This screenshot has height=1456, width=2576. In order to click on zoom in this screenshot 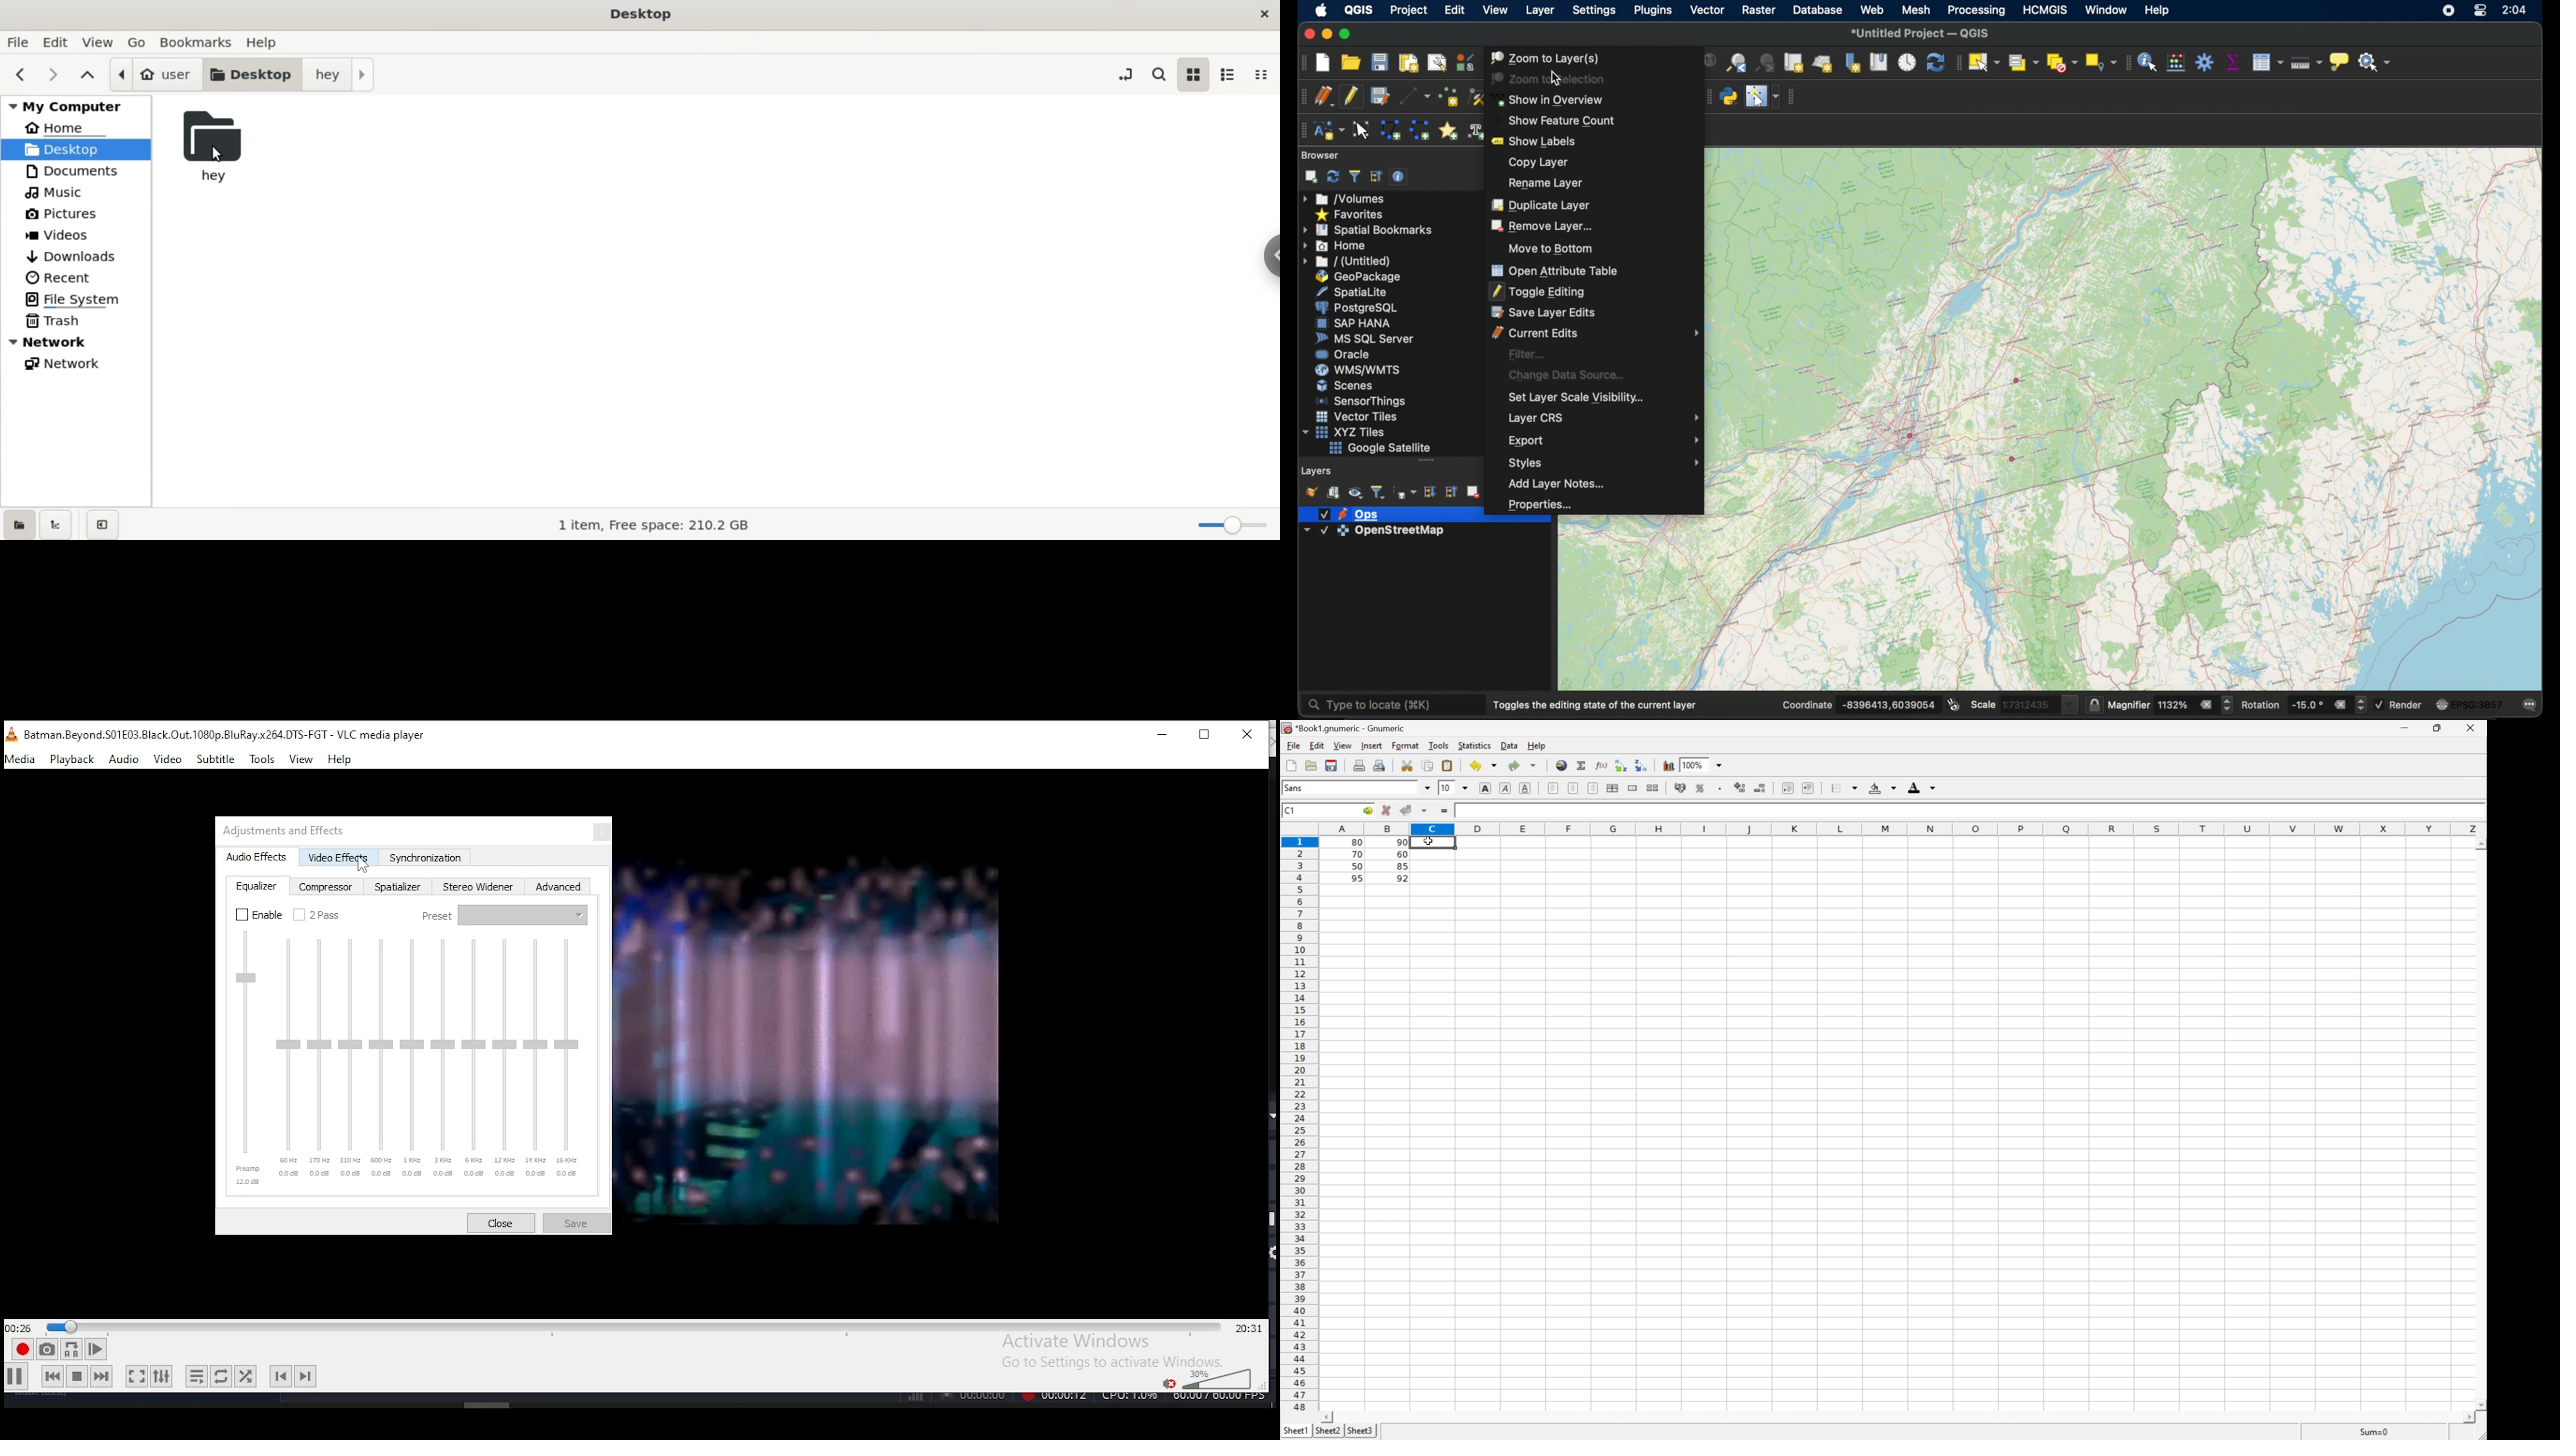, I will do `click(1232, 527)`.